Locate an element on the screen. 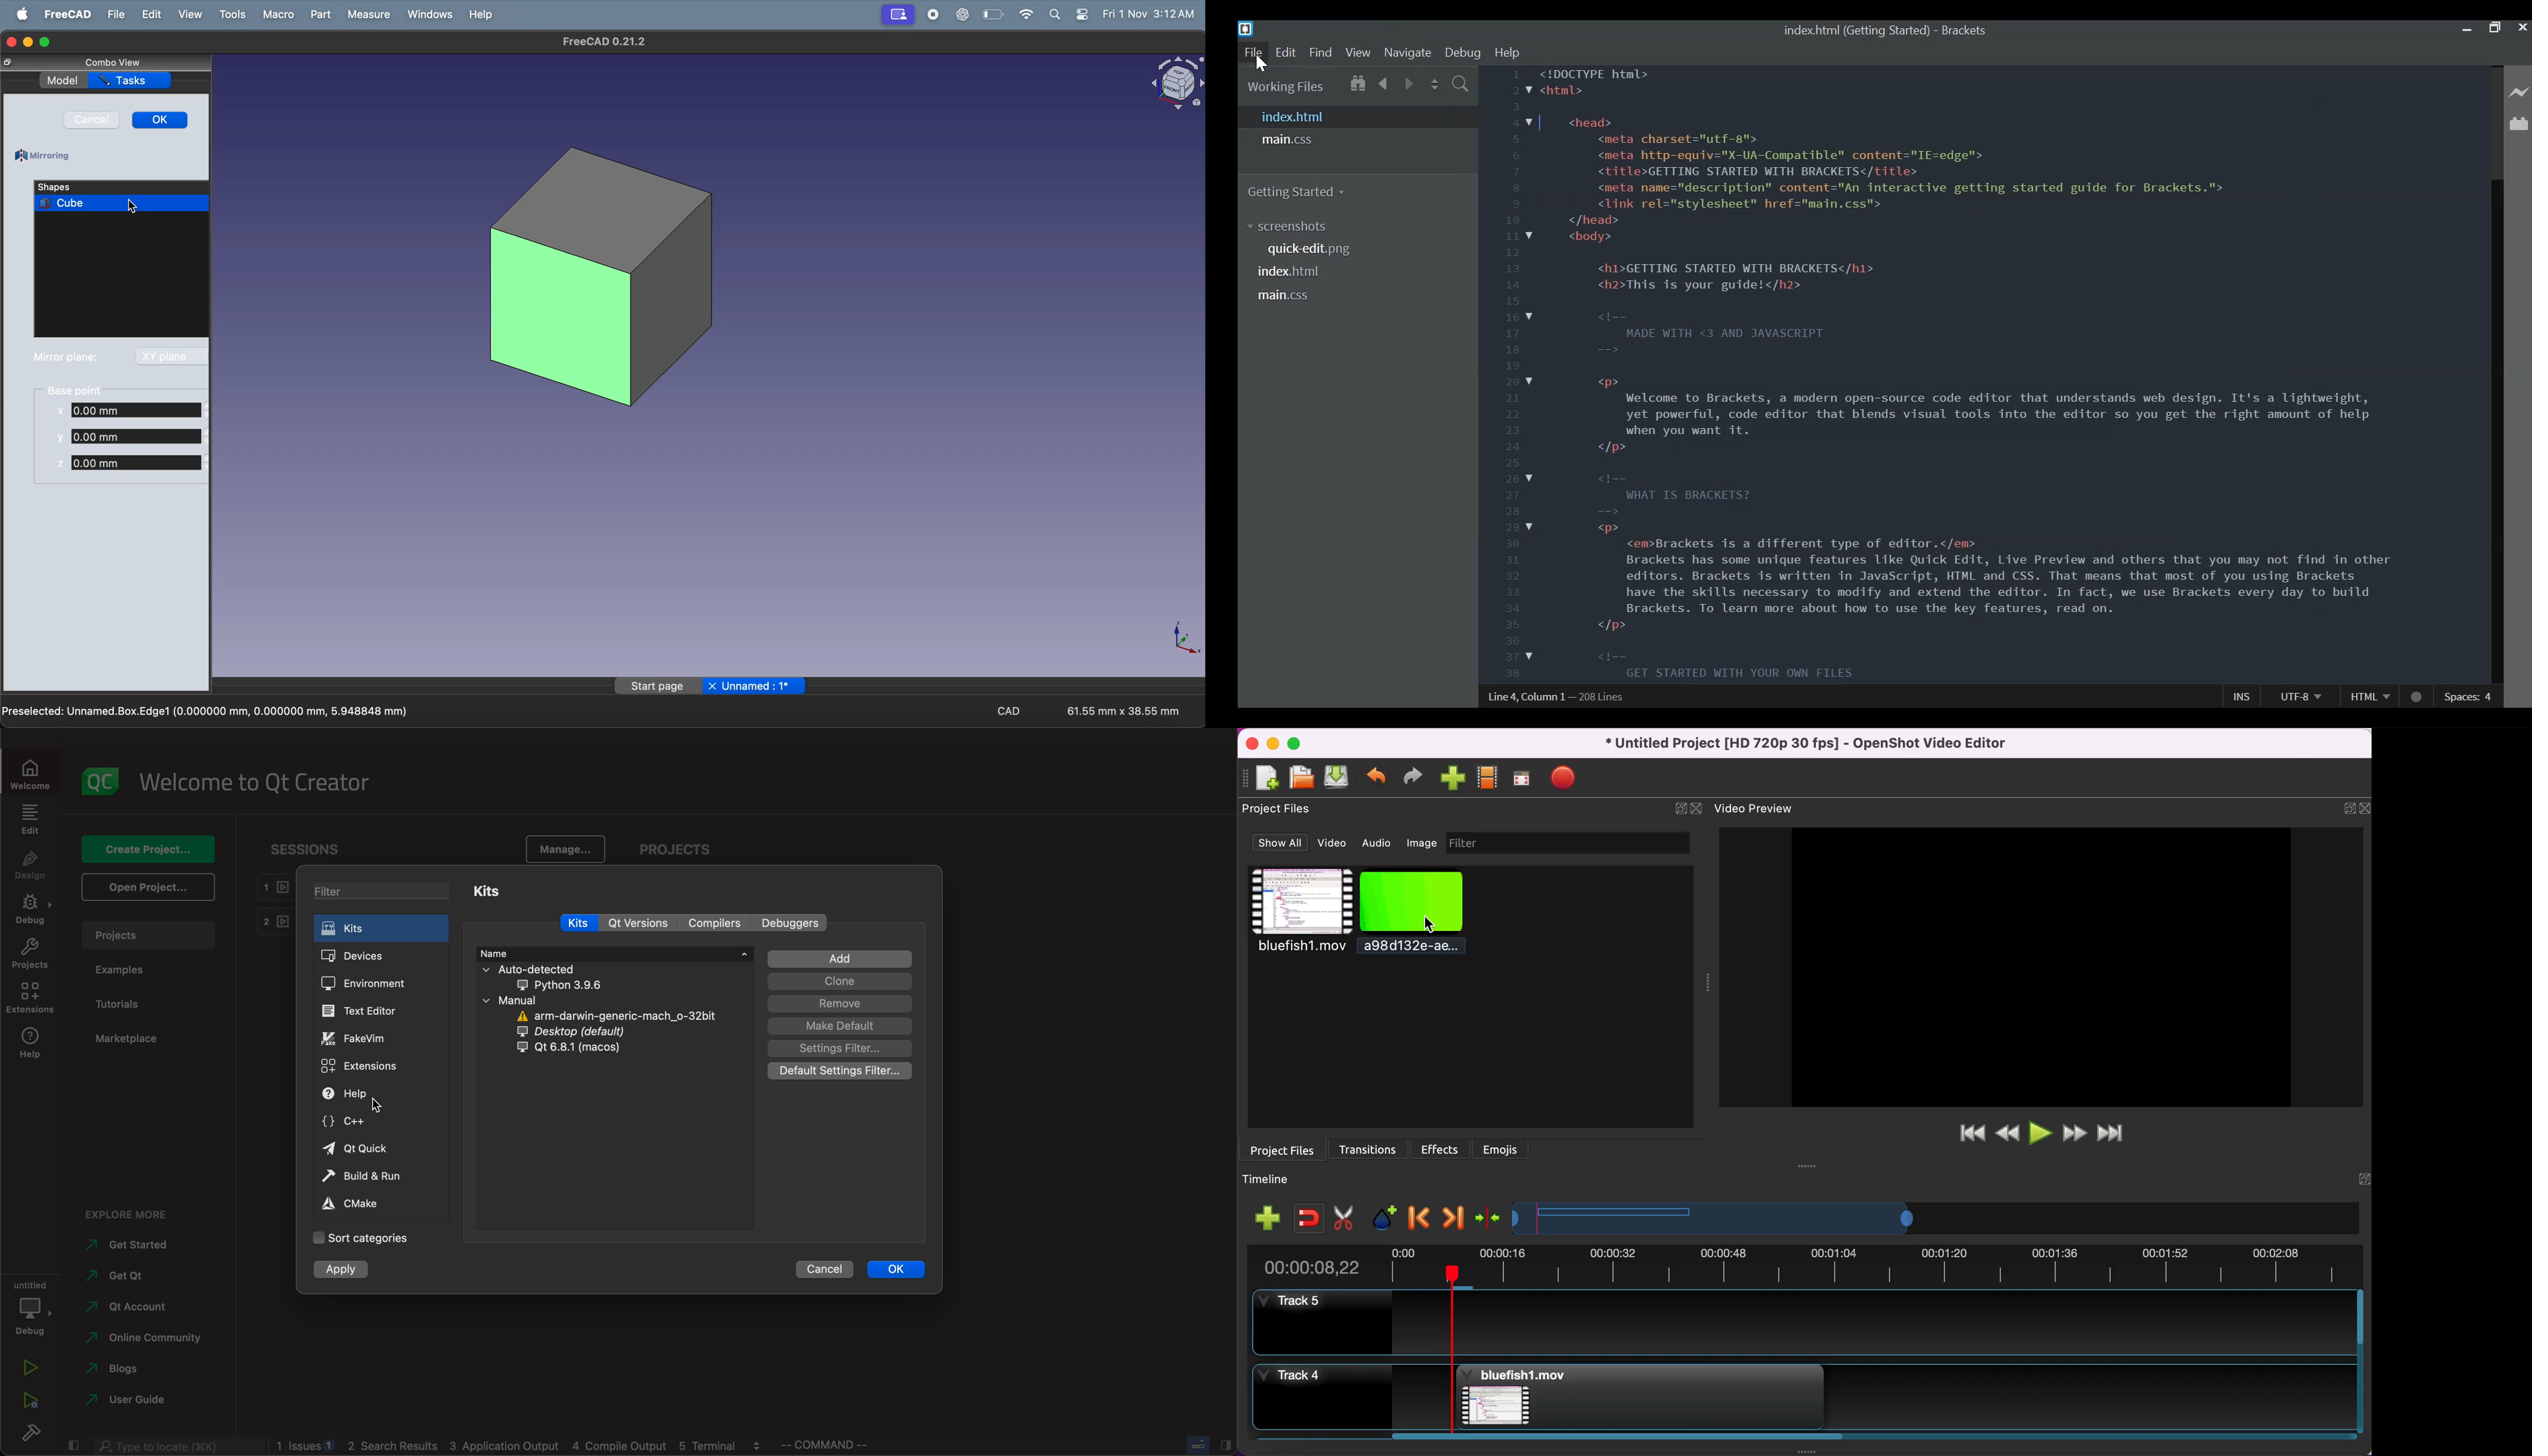  welcome is located at coordinates (29, 777).